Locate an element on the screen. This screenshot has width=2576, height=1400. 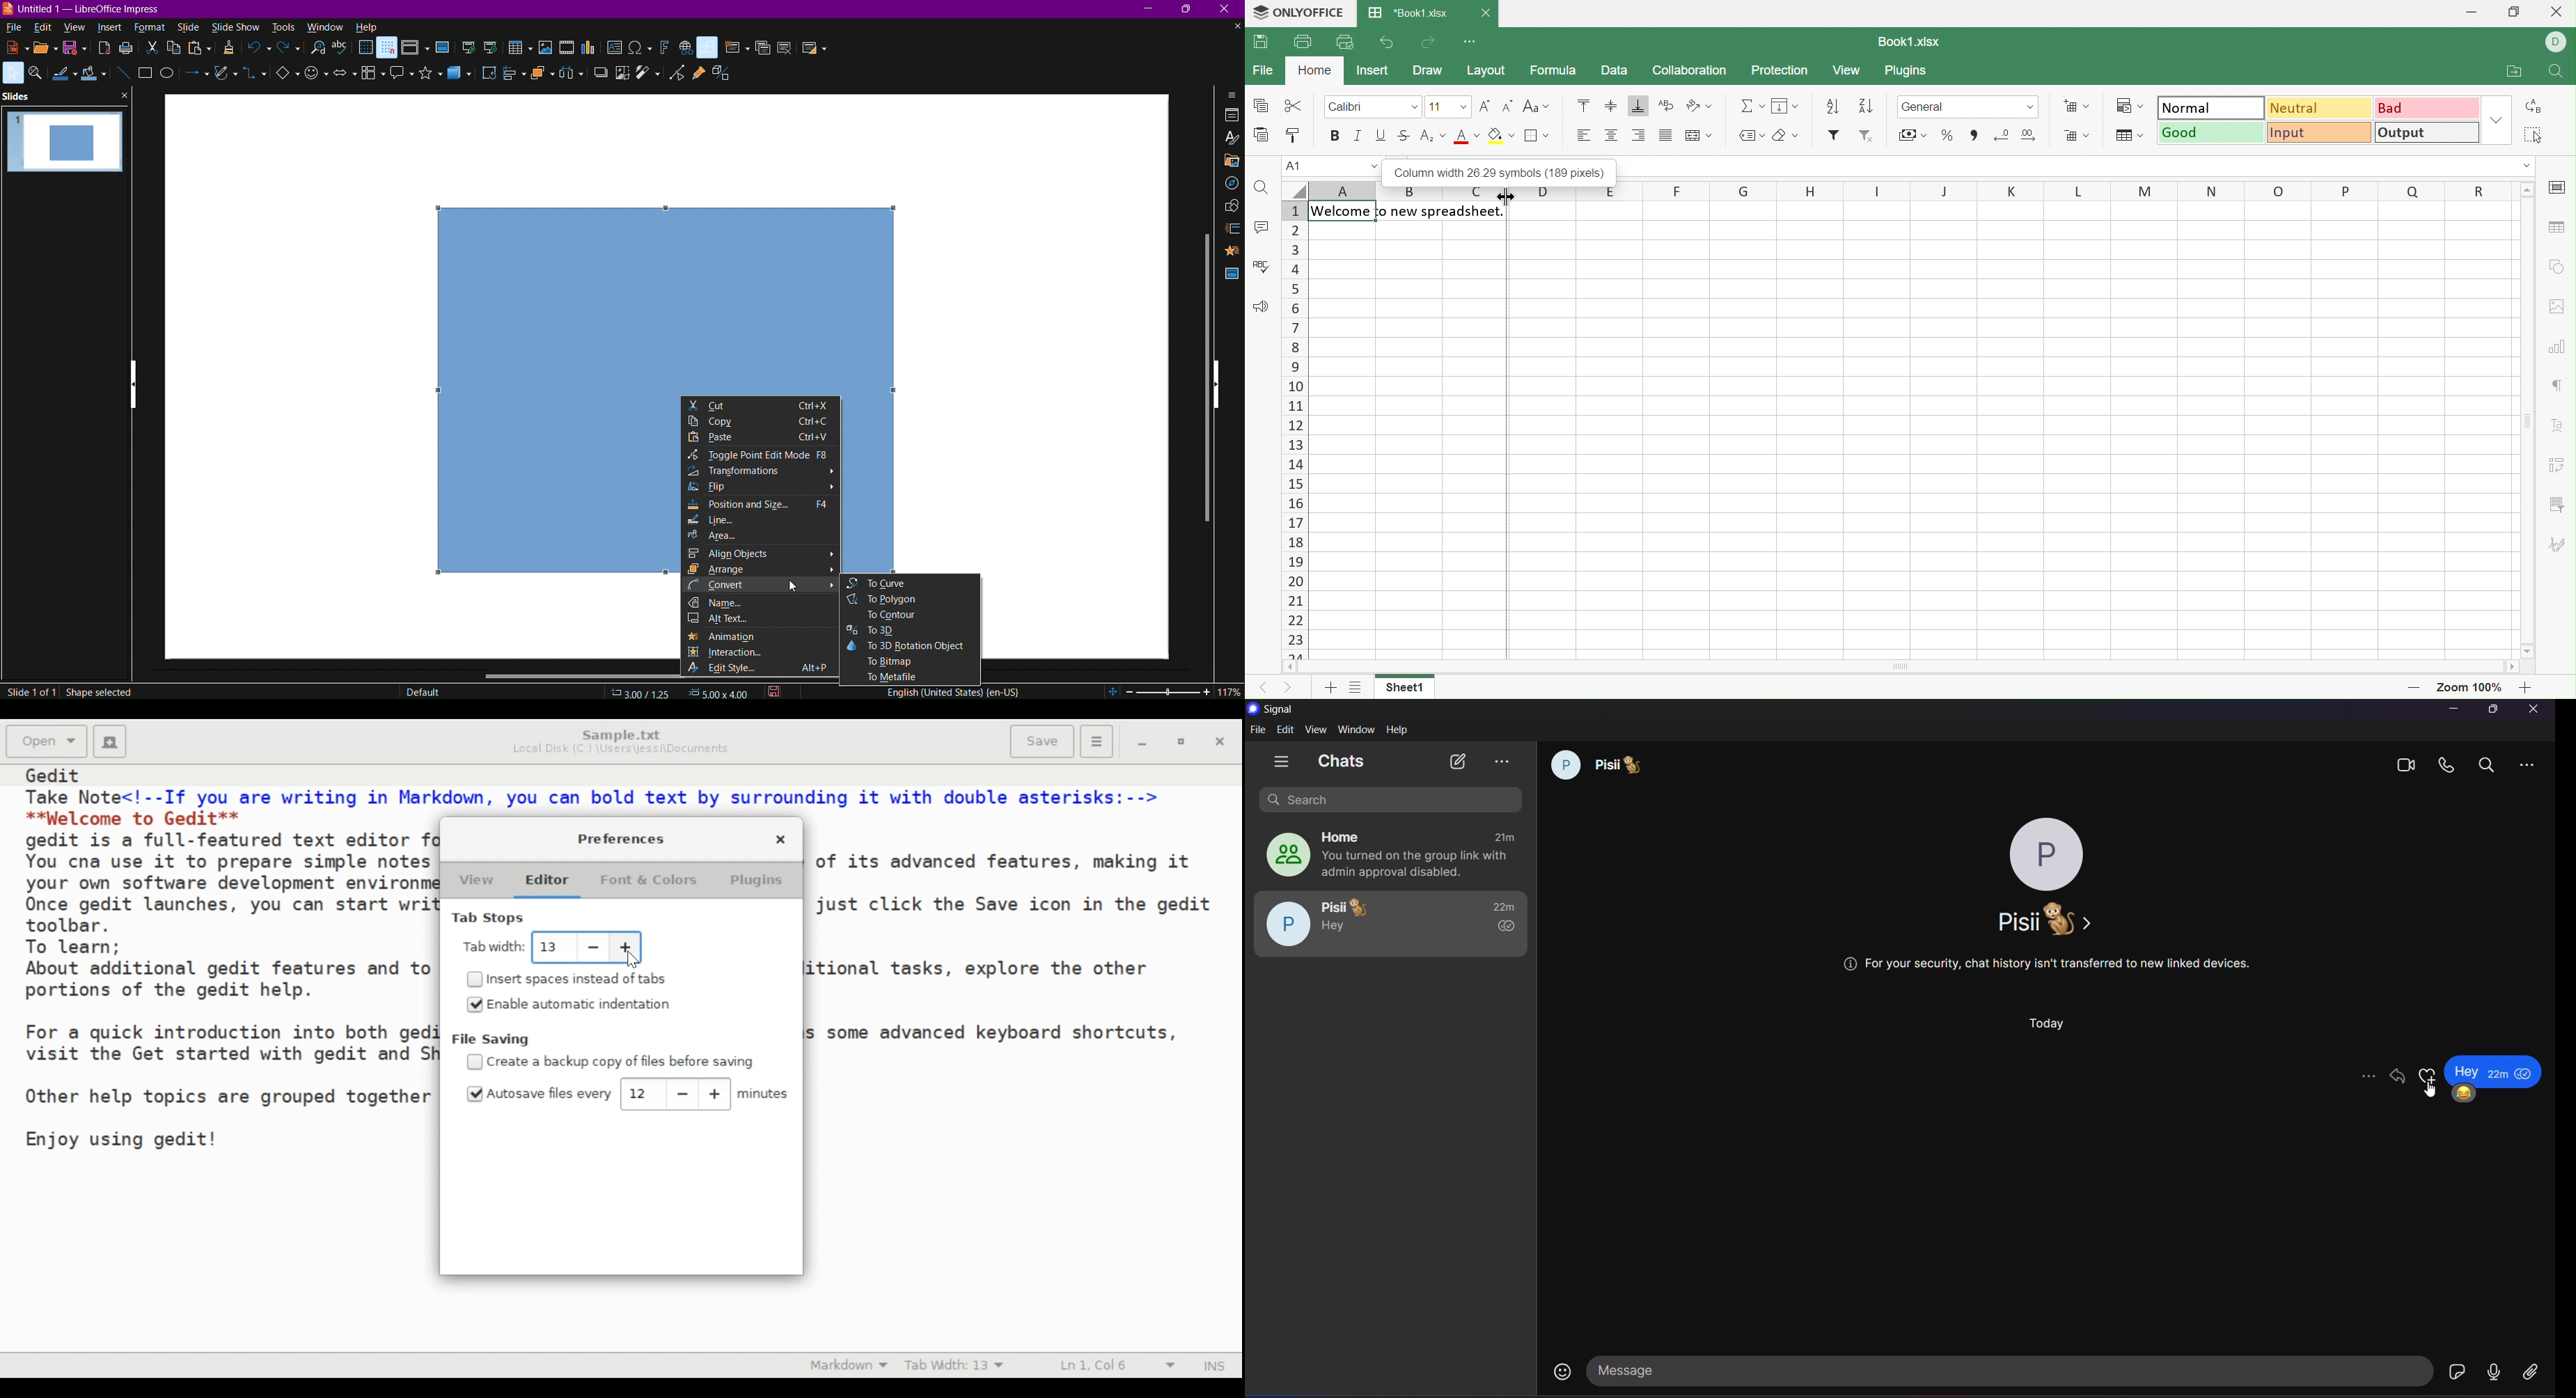
Pivot Table is located at coordinates (2556, 467).